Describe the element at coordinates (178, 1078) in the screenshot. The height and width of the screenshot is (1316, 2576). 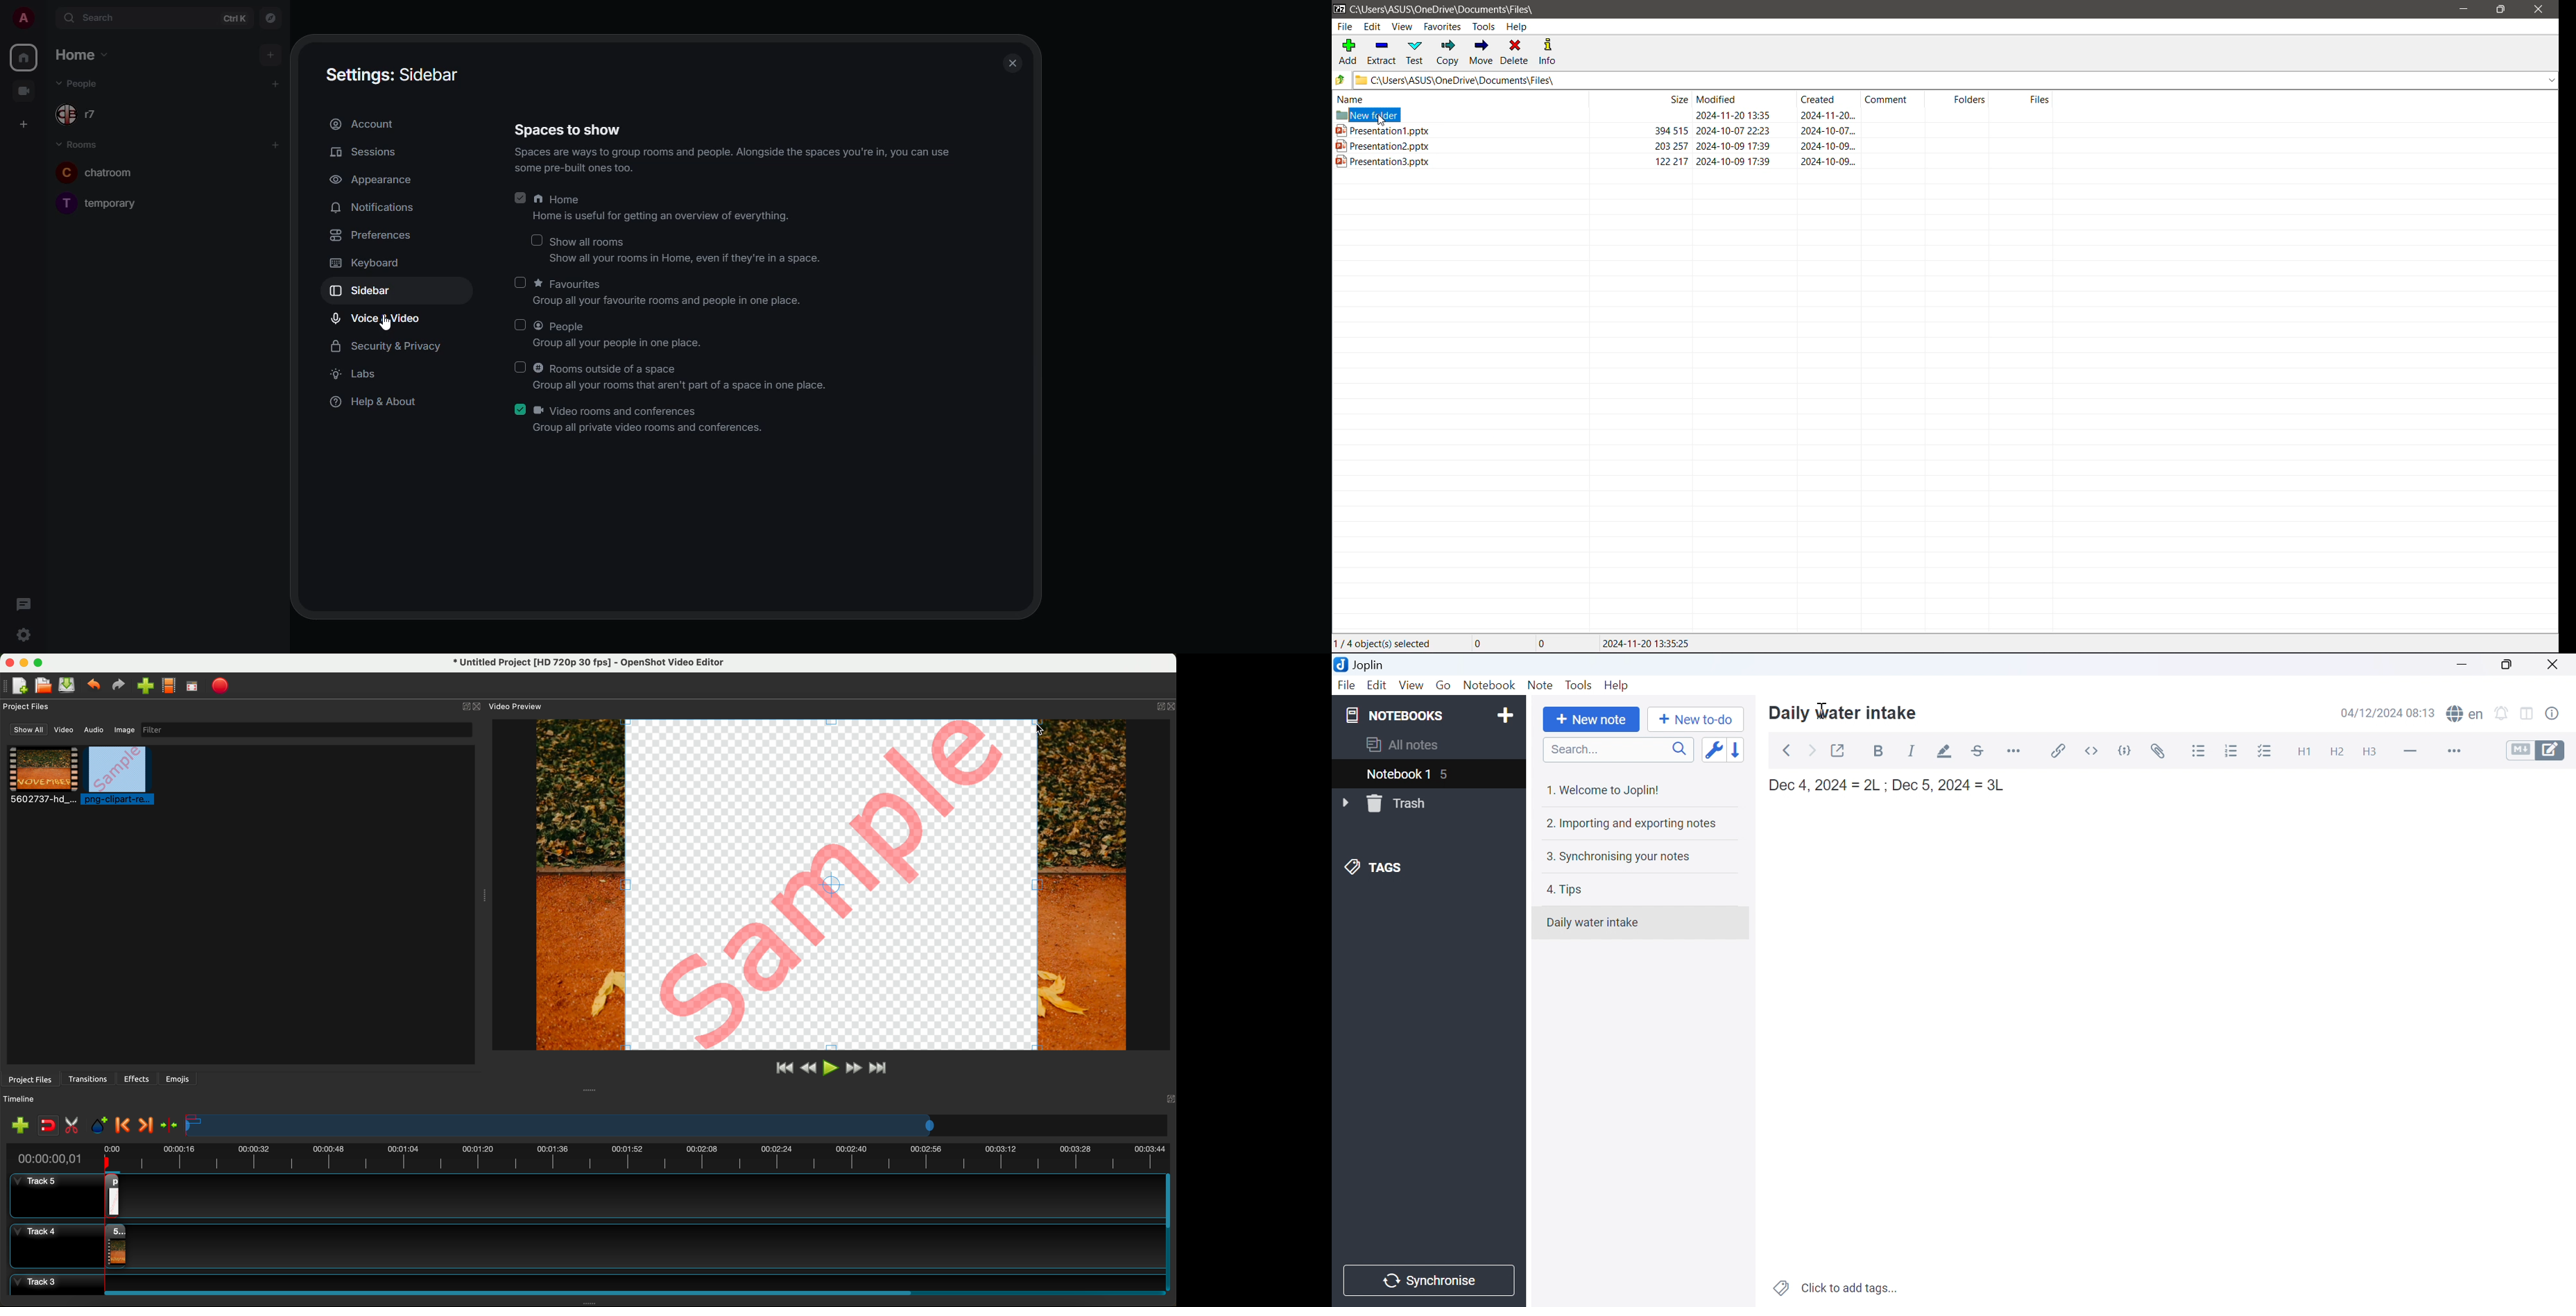
I see `emojis` at that location.